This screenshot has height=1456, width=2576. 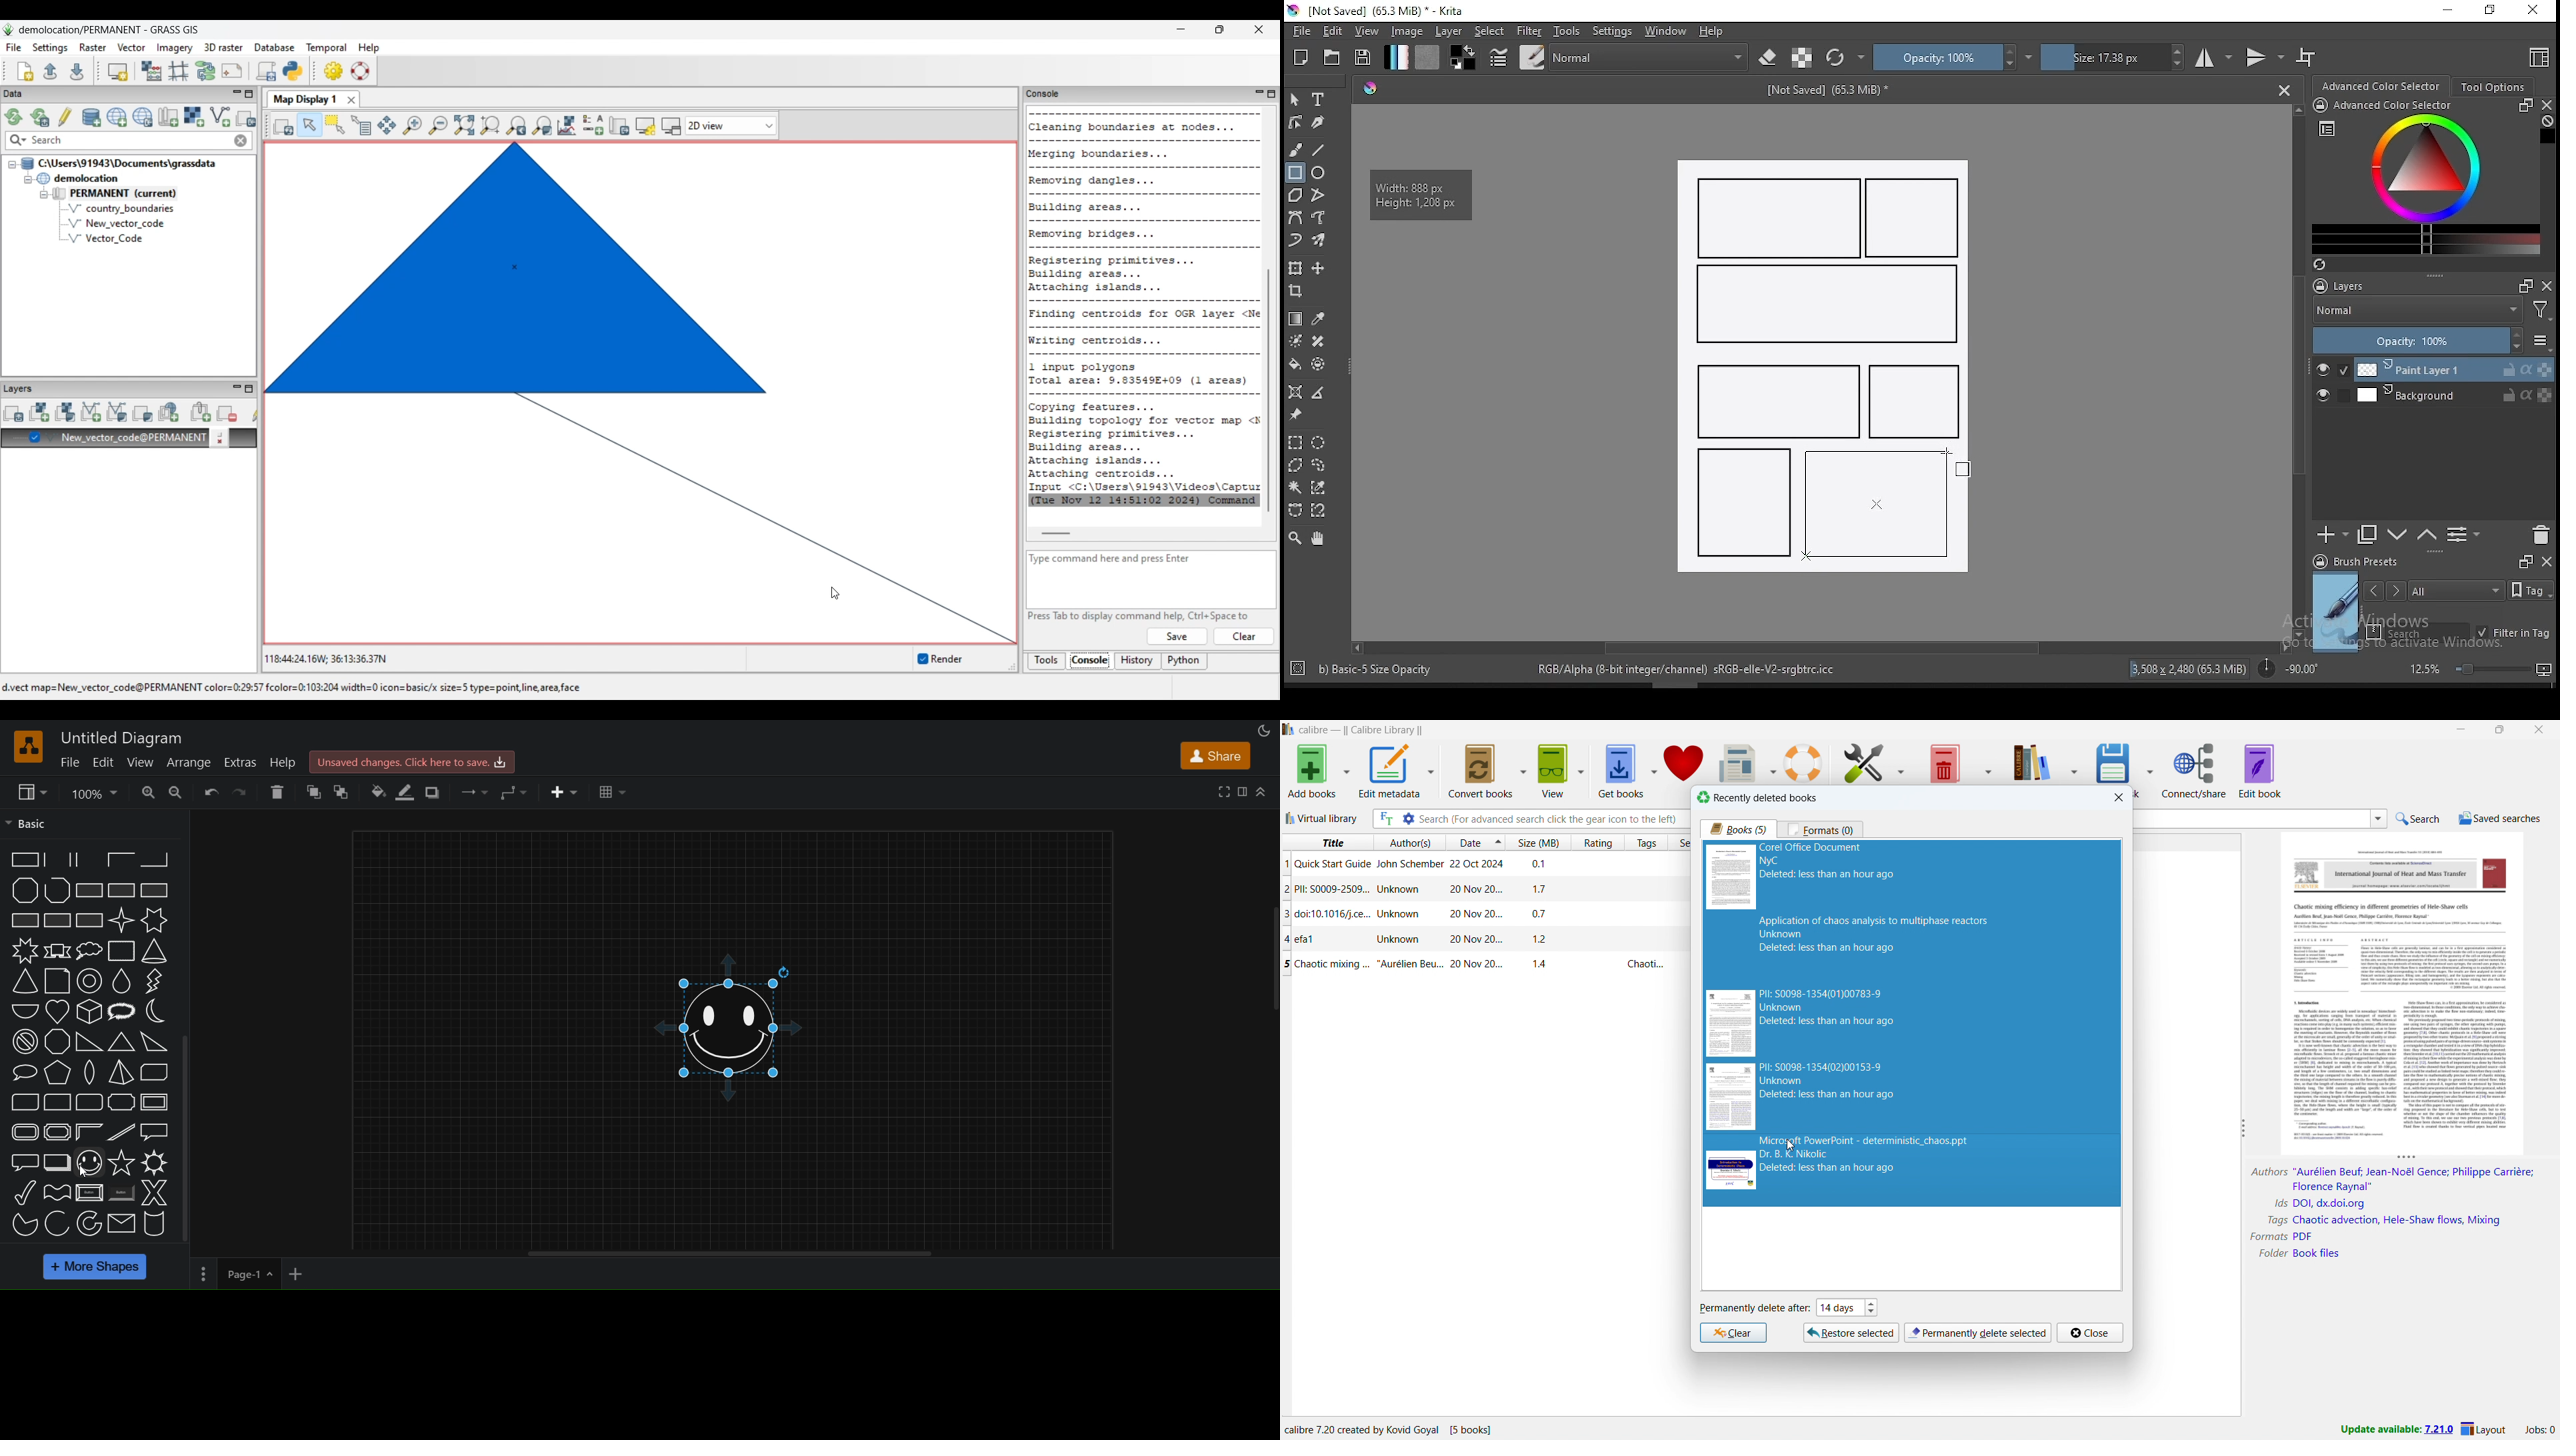 I want to click on tools, so click(x=1567, y=31).